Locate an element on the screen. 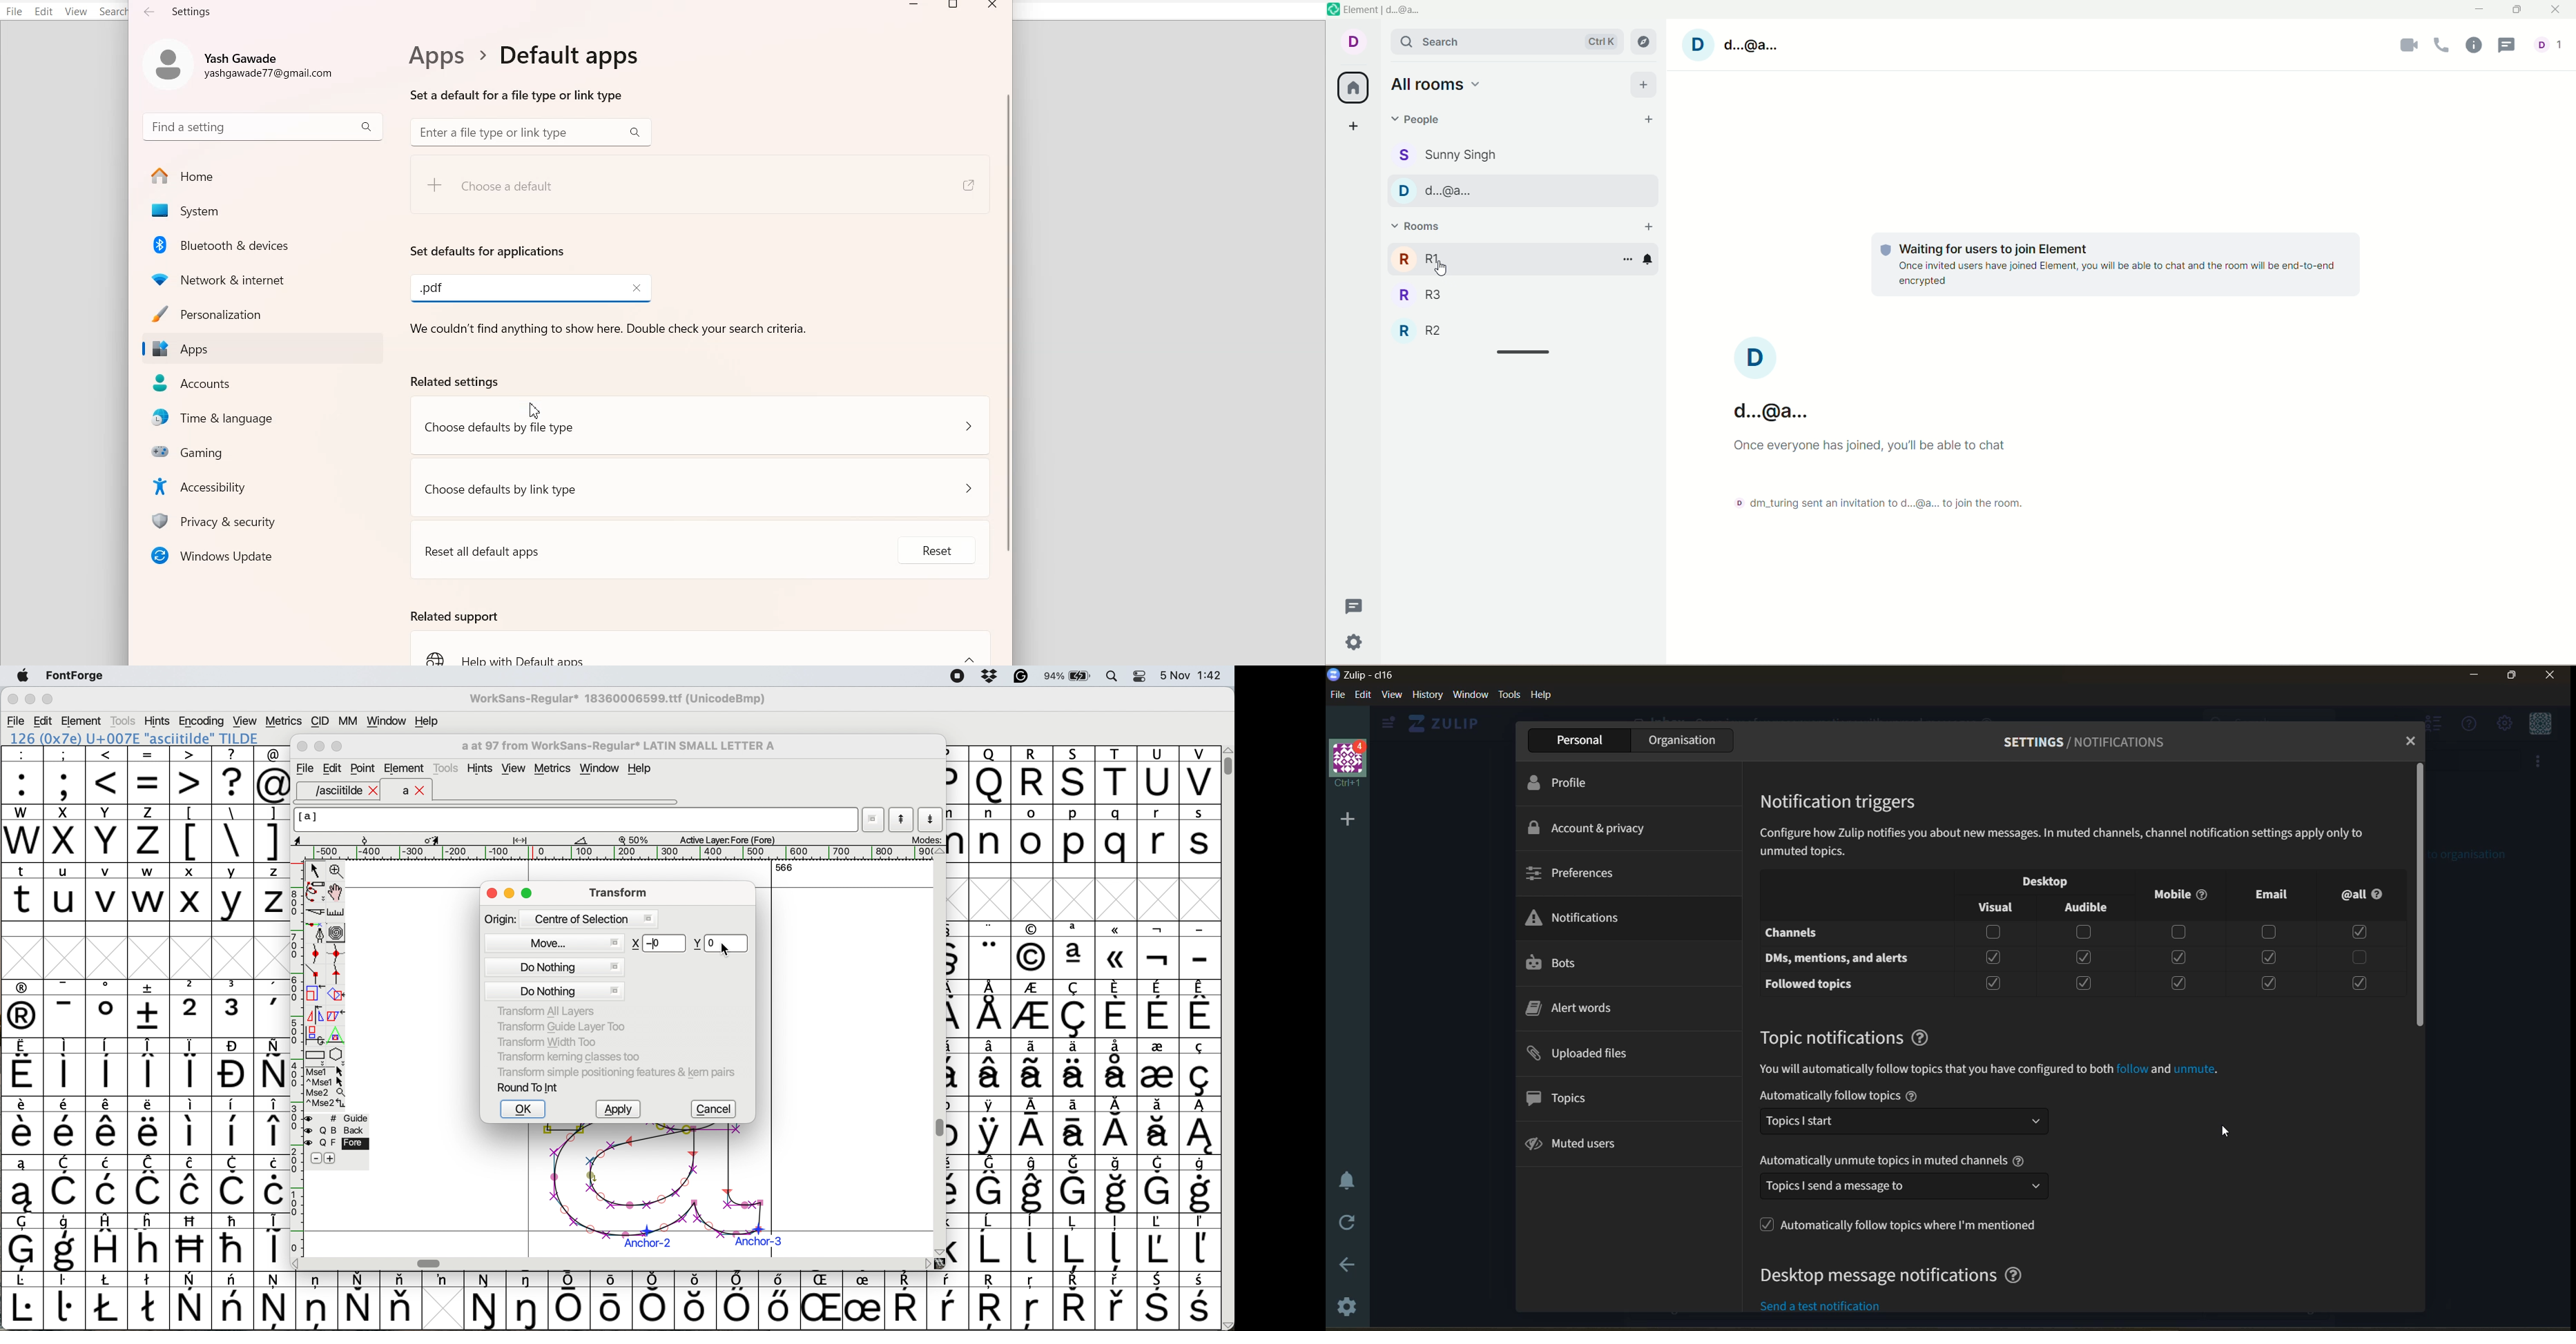 This screenshot has height=1344, width=2576. DMs is located at coordinates (1839, 960).